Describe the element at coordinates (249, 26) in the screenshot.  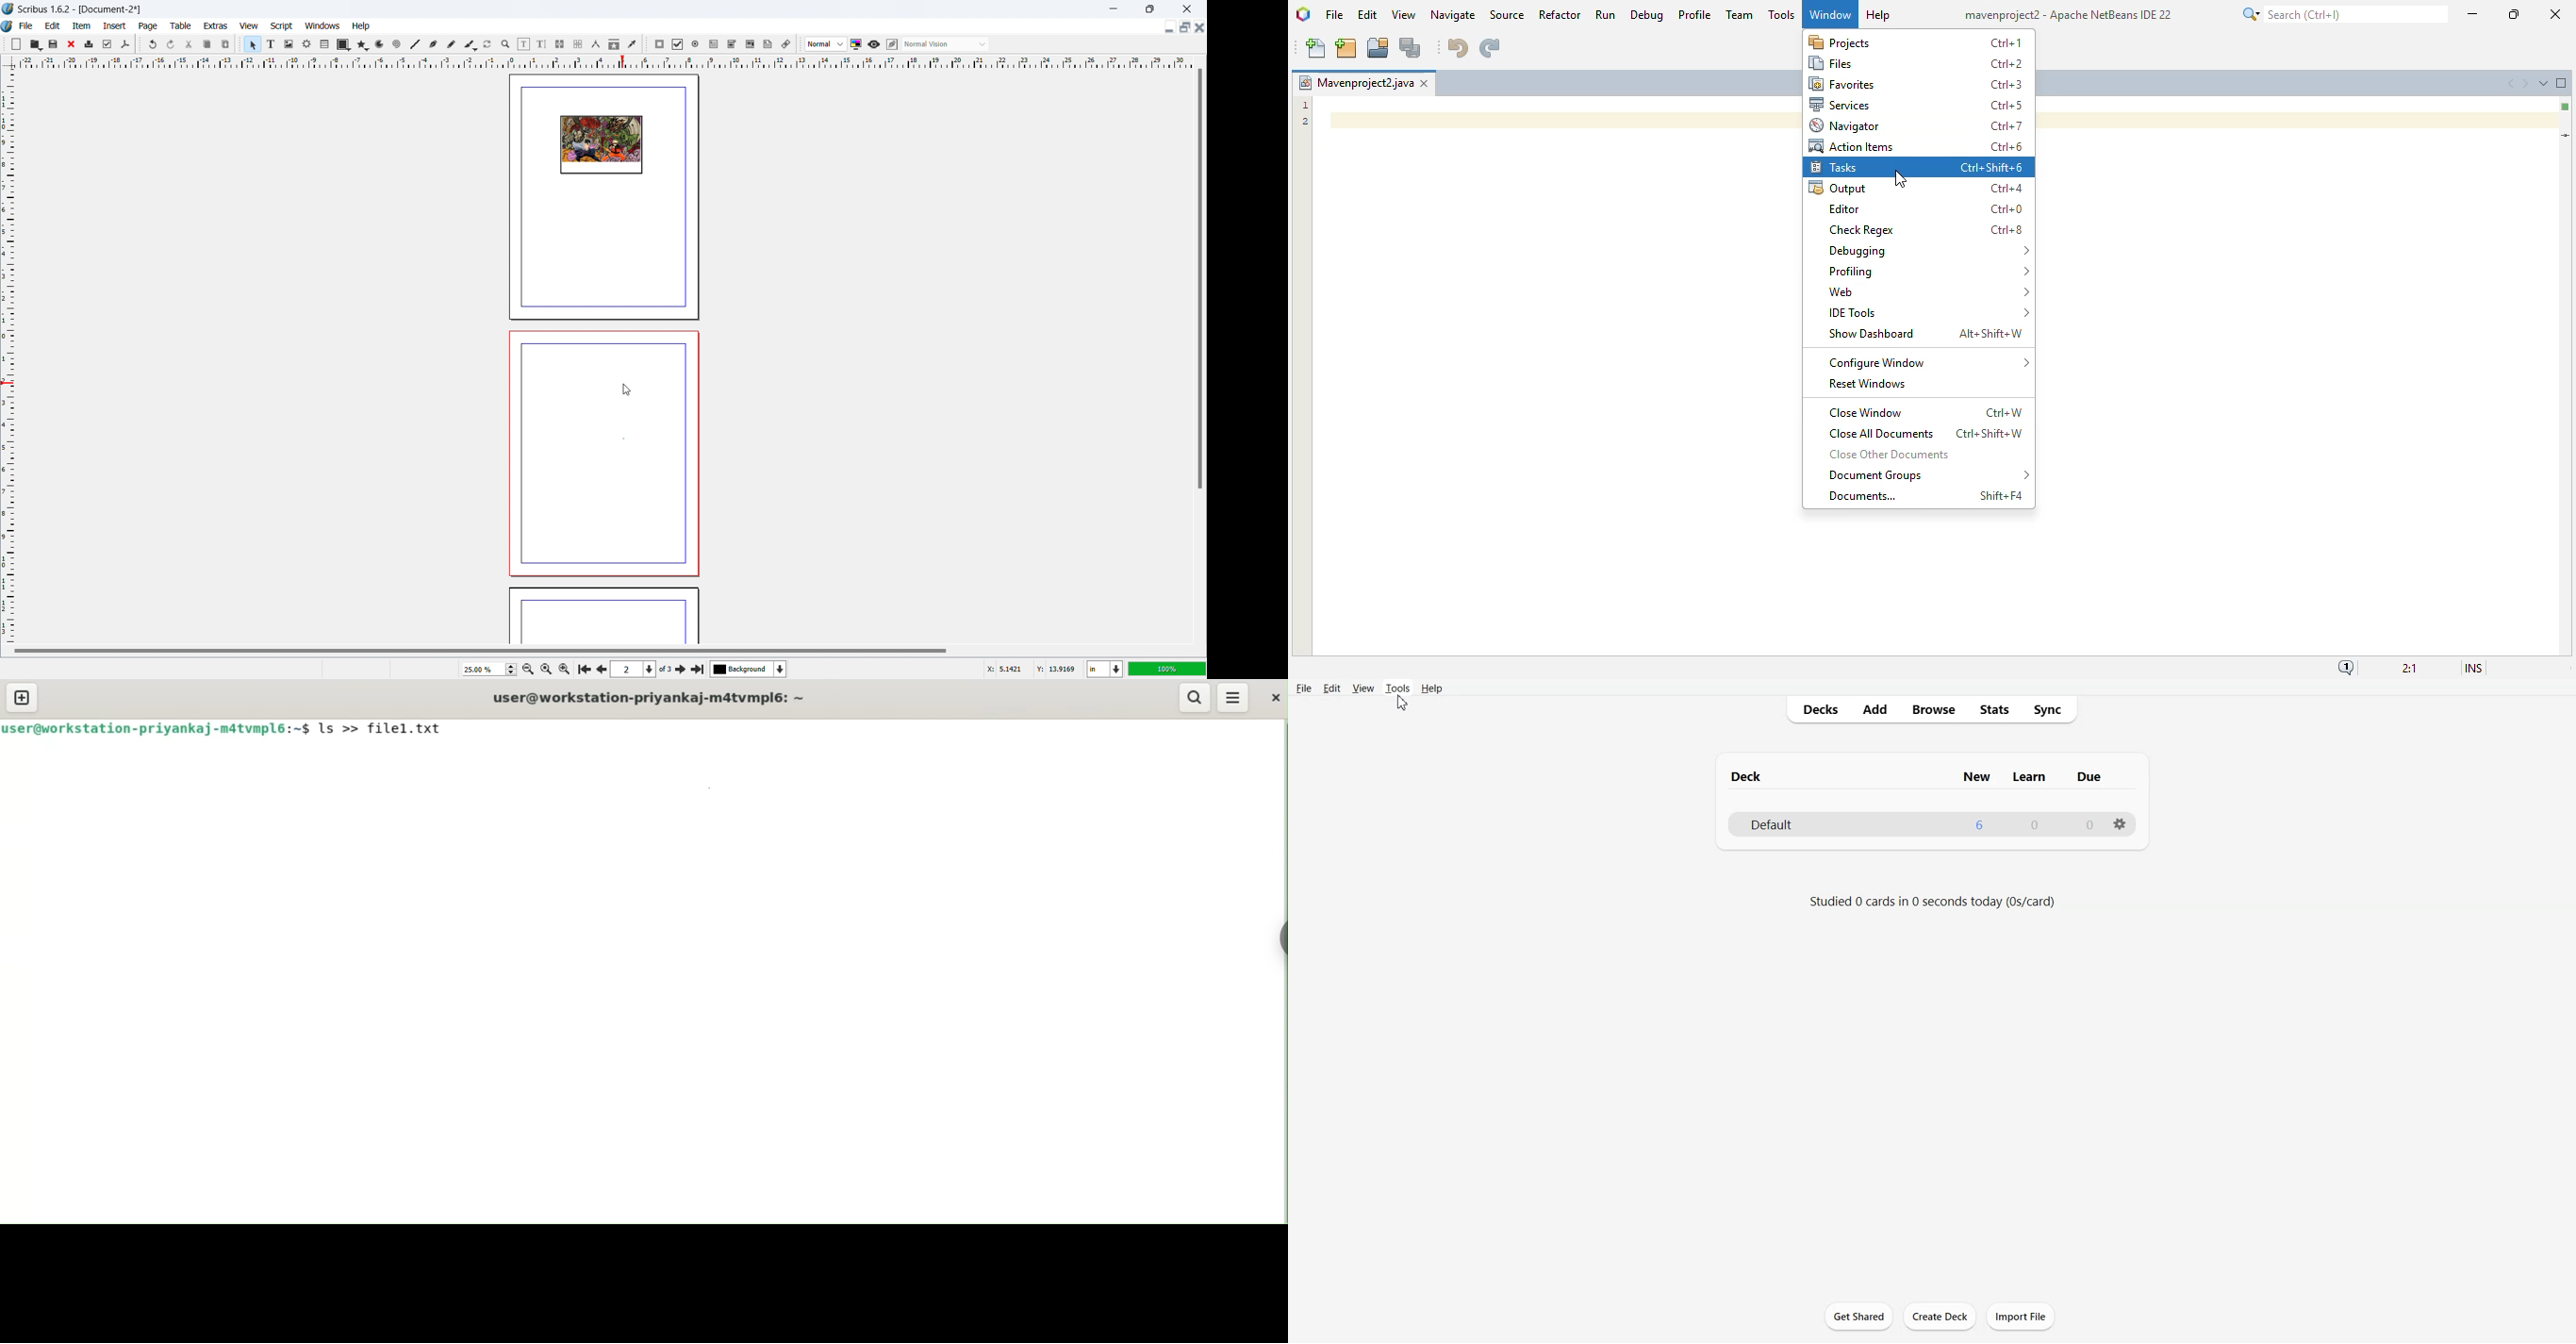
I see `view` at that location.